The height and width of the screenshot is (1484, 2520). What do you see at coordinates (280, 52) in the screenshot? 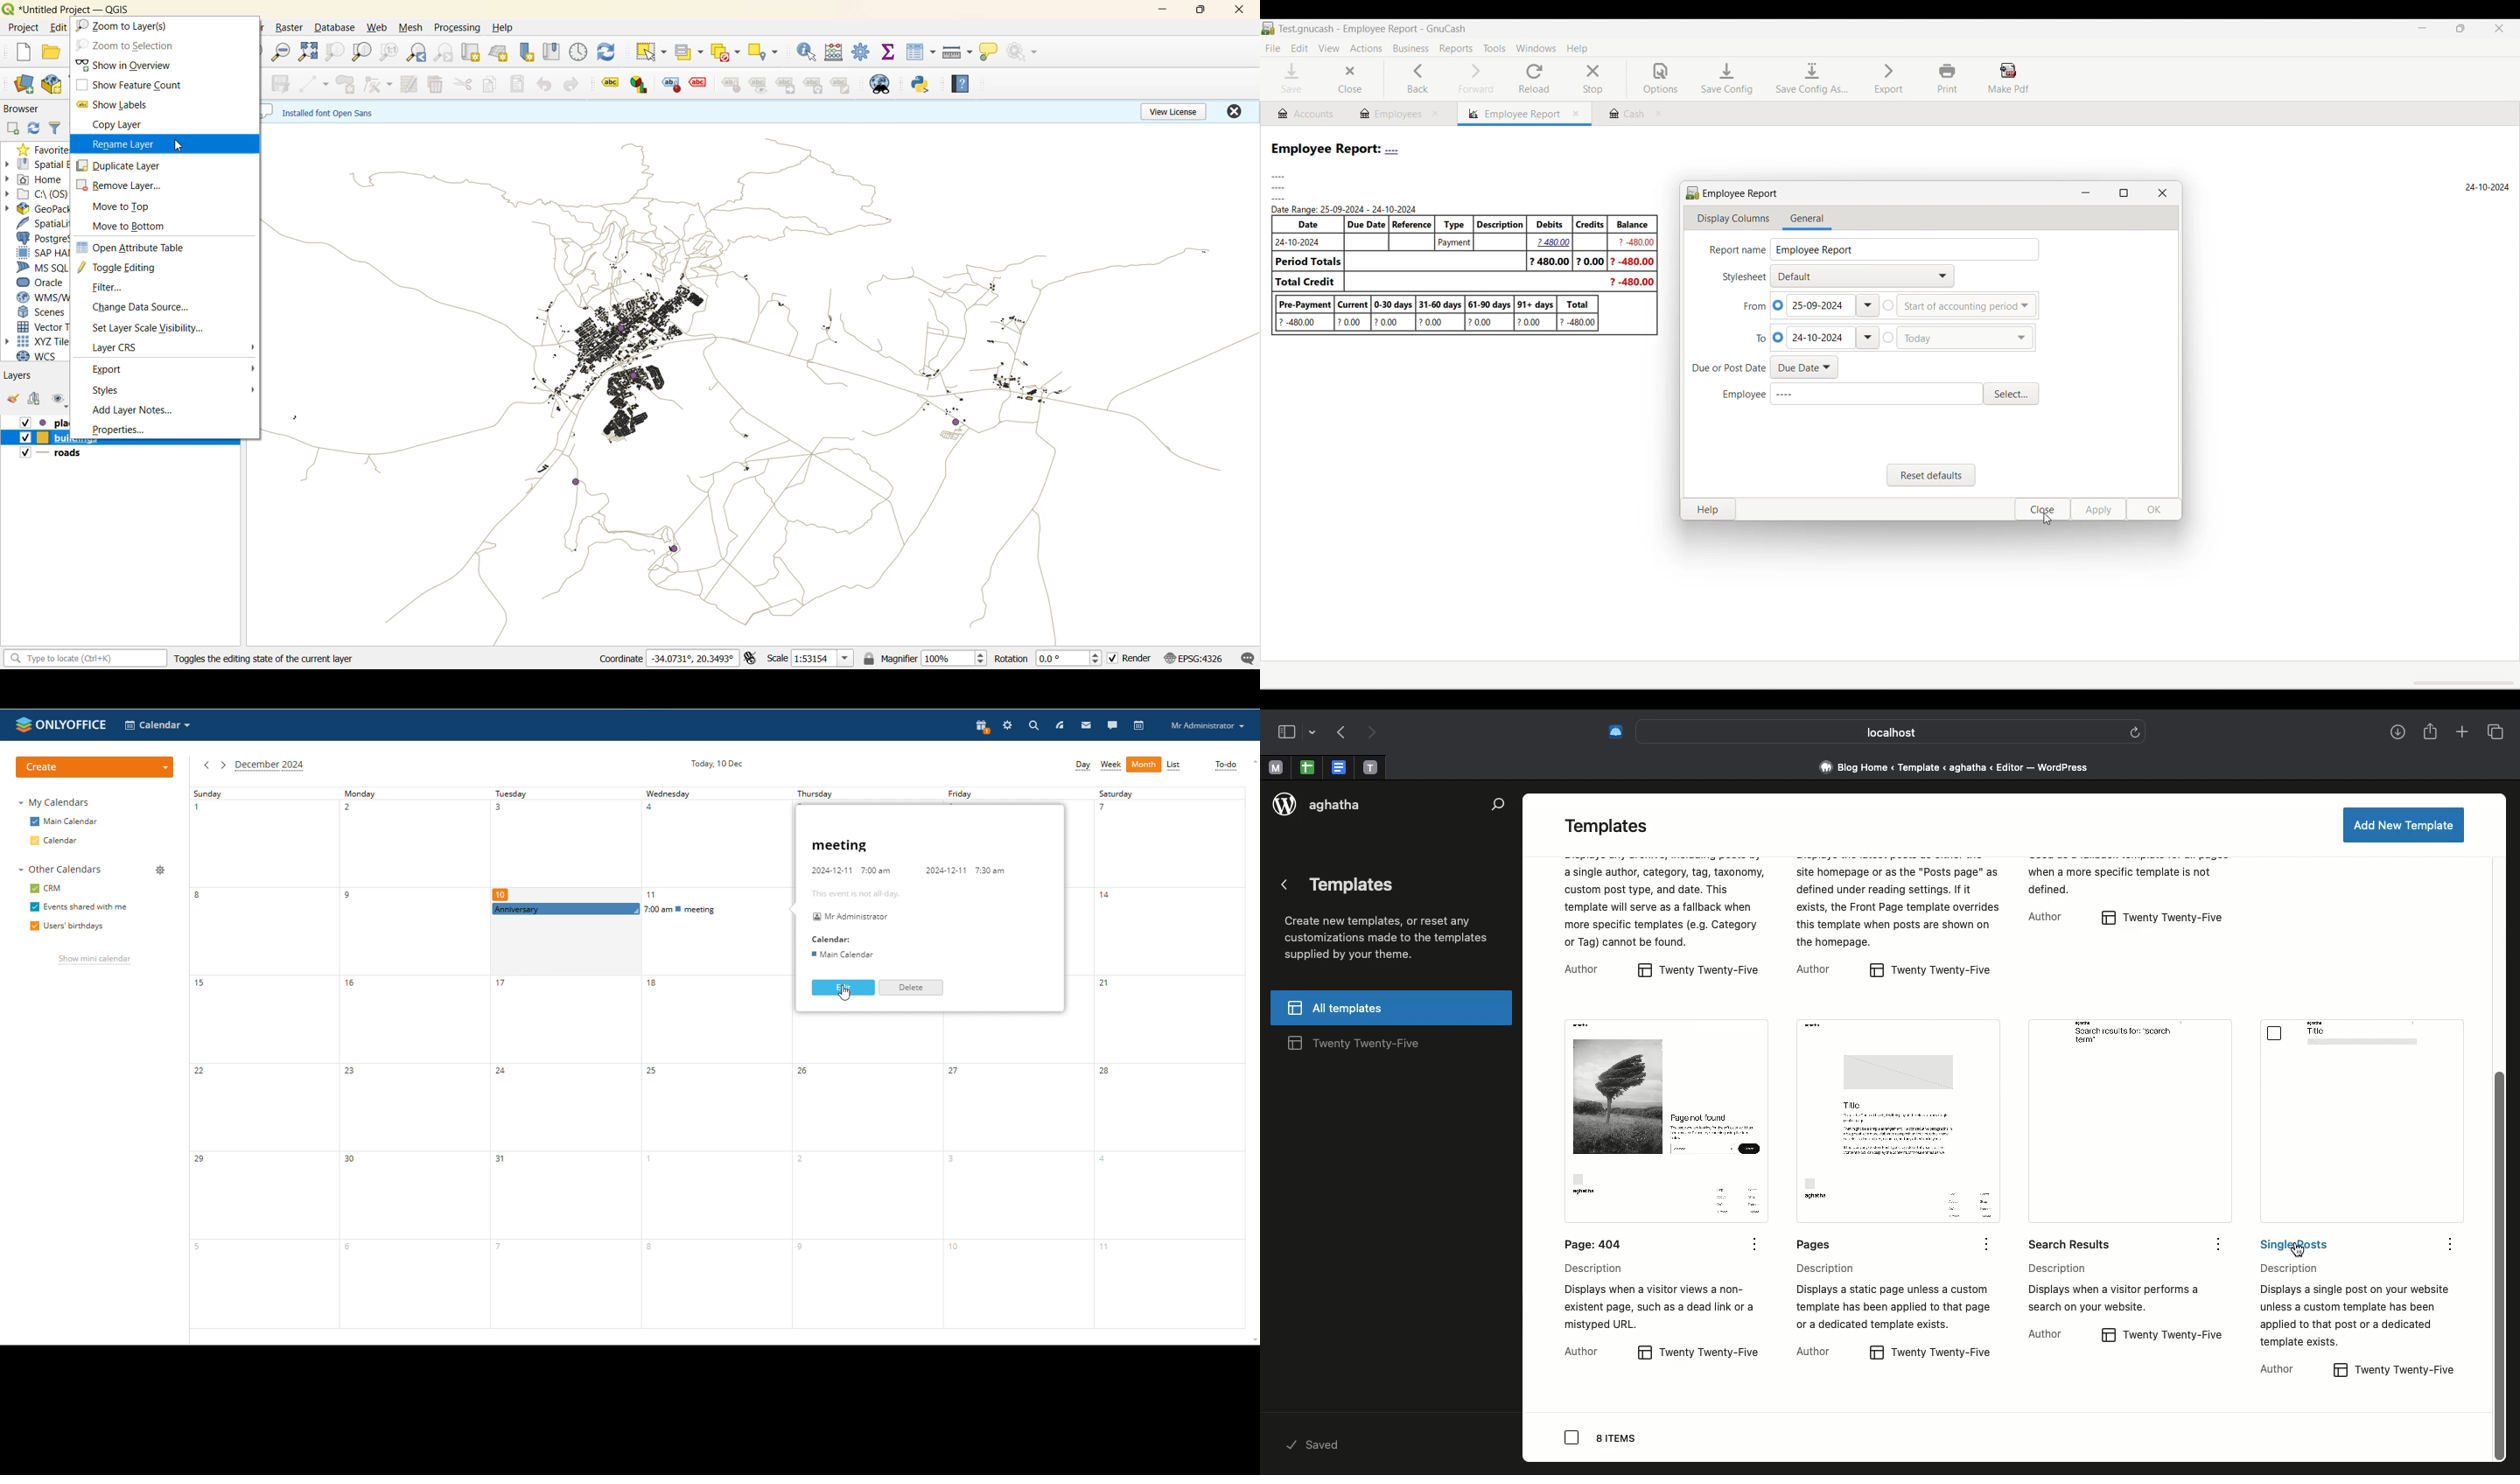
I see `zoom out` at bounding box center [280, 52].